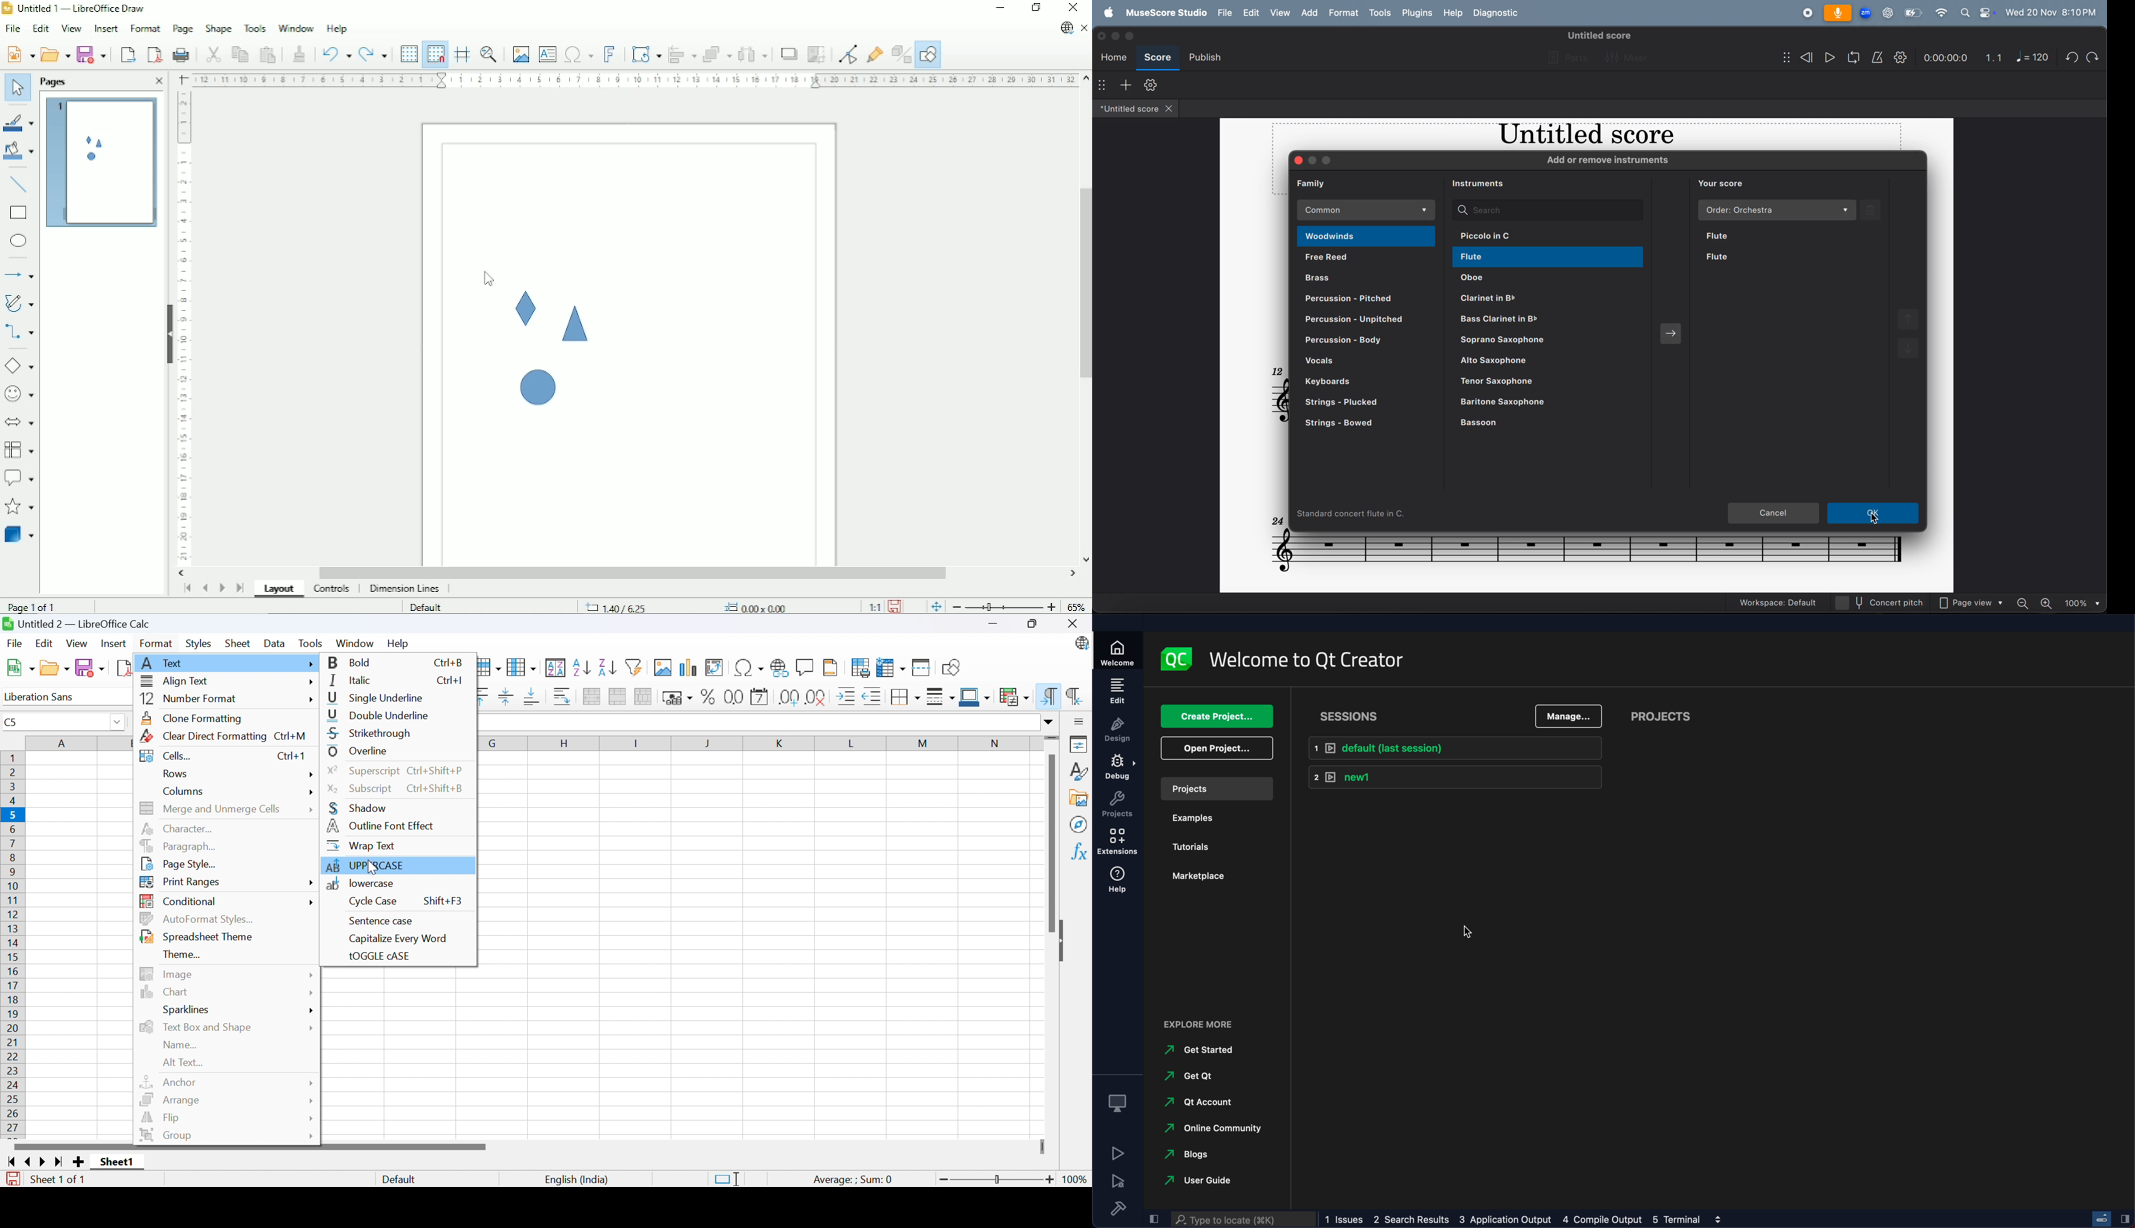  I want to click on chatgpt, so click(1888, 12).